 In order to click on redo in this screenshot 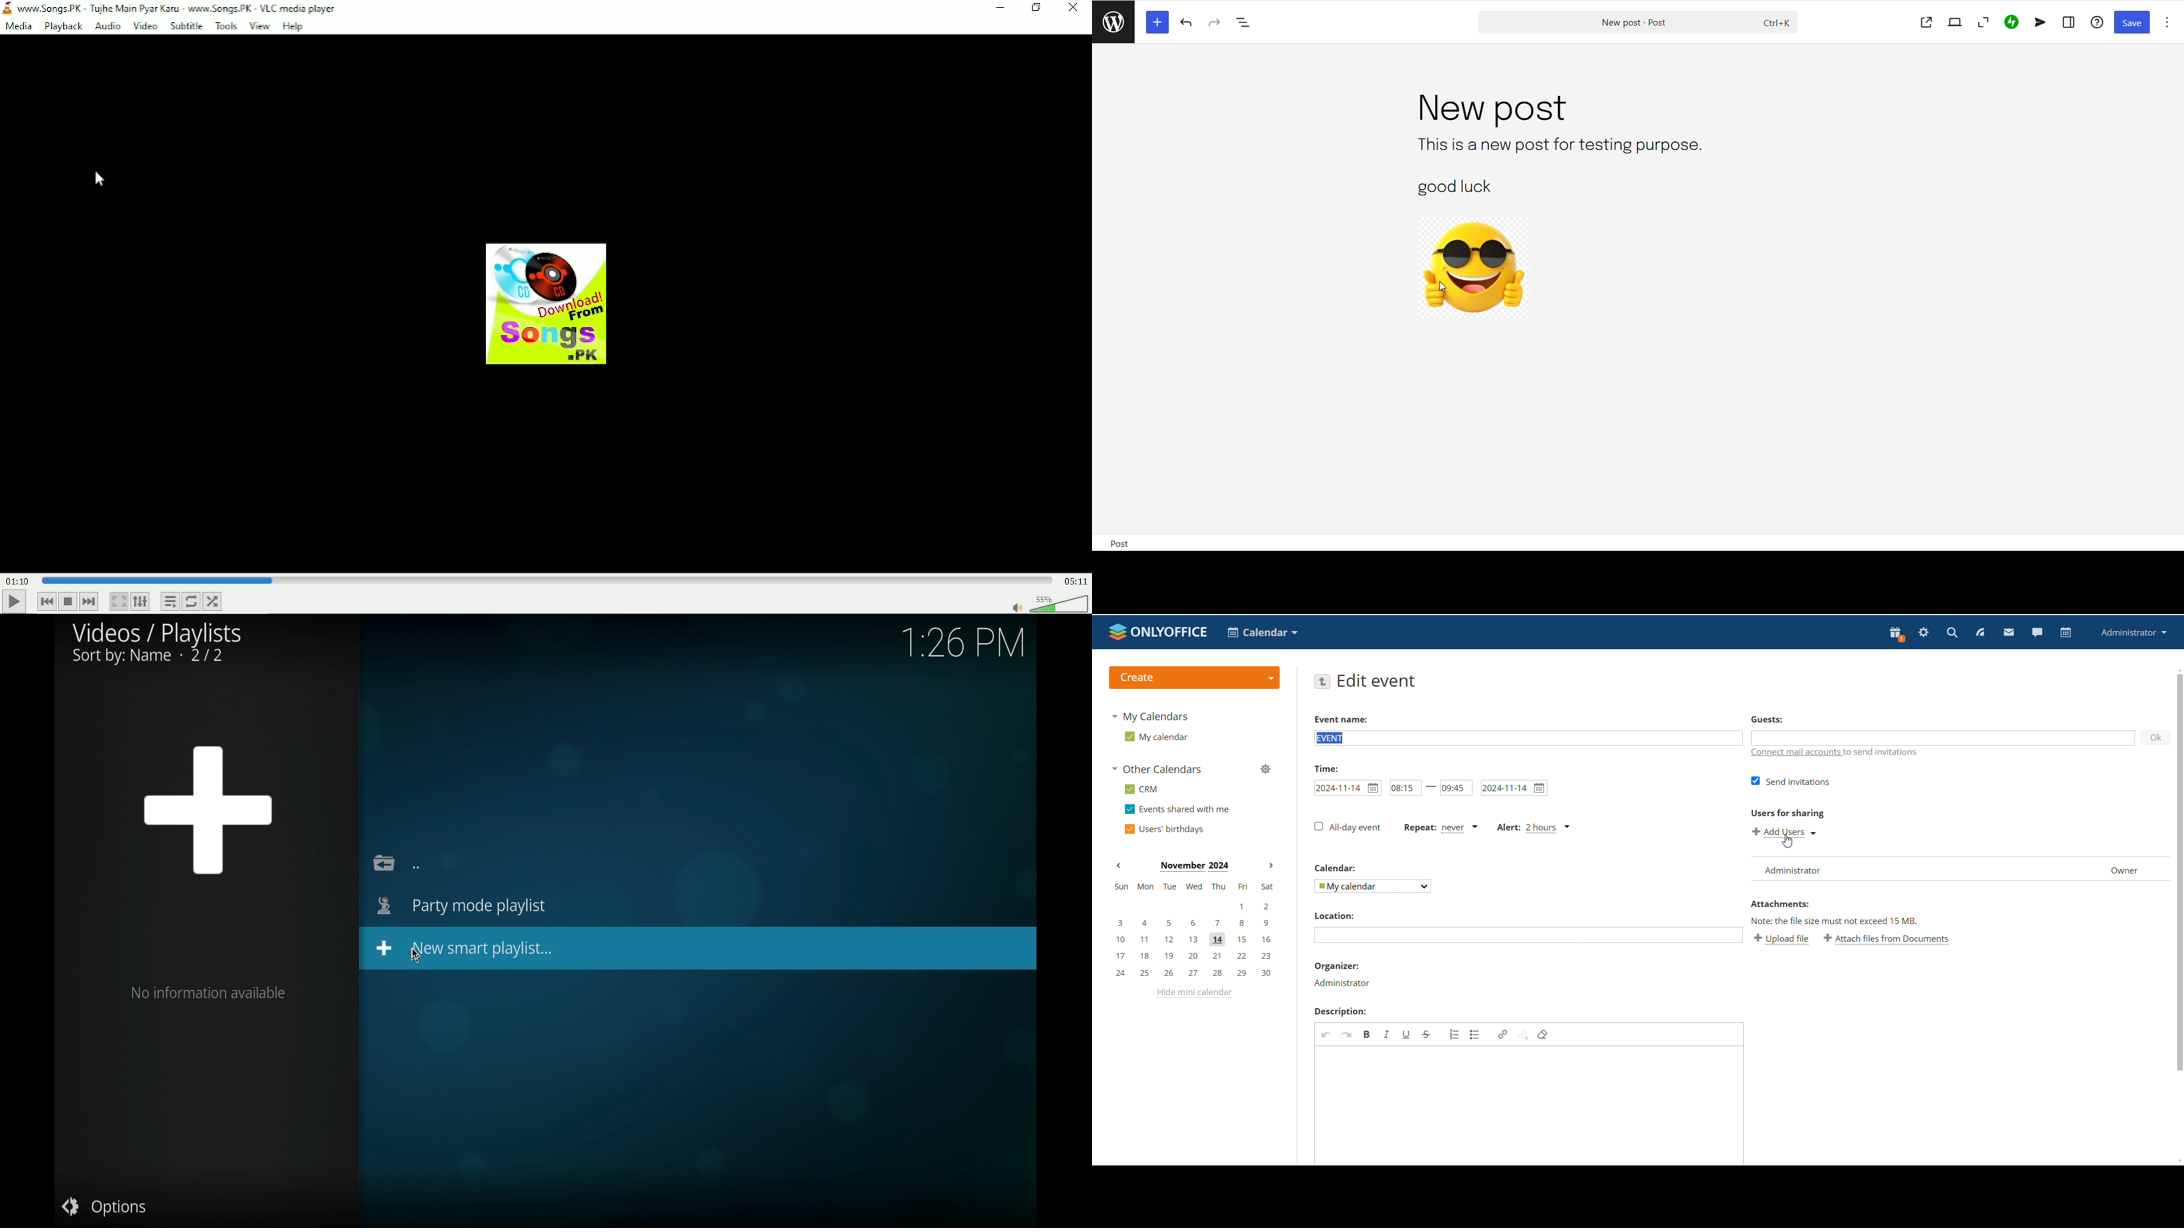, I will do `click(1215, 22)`.